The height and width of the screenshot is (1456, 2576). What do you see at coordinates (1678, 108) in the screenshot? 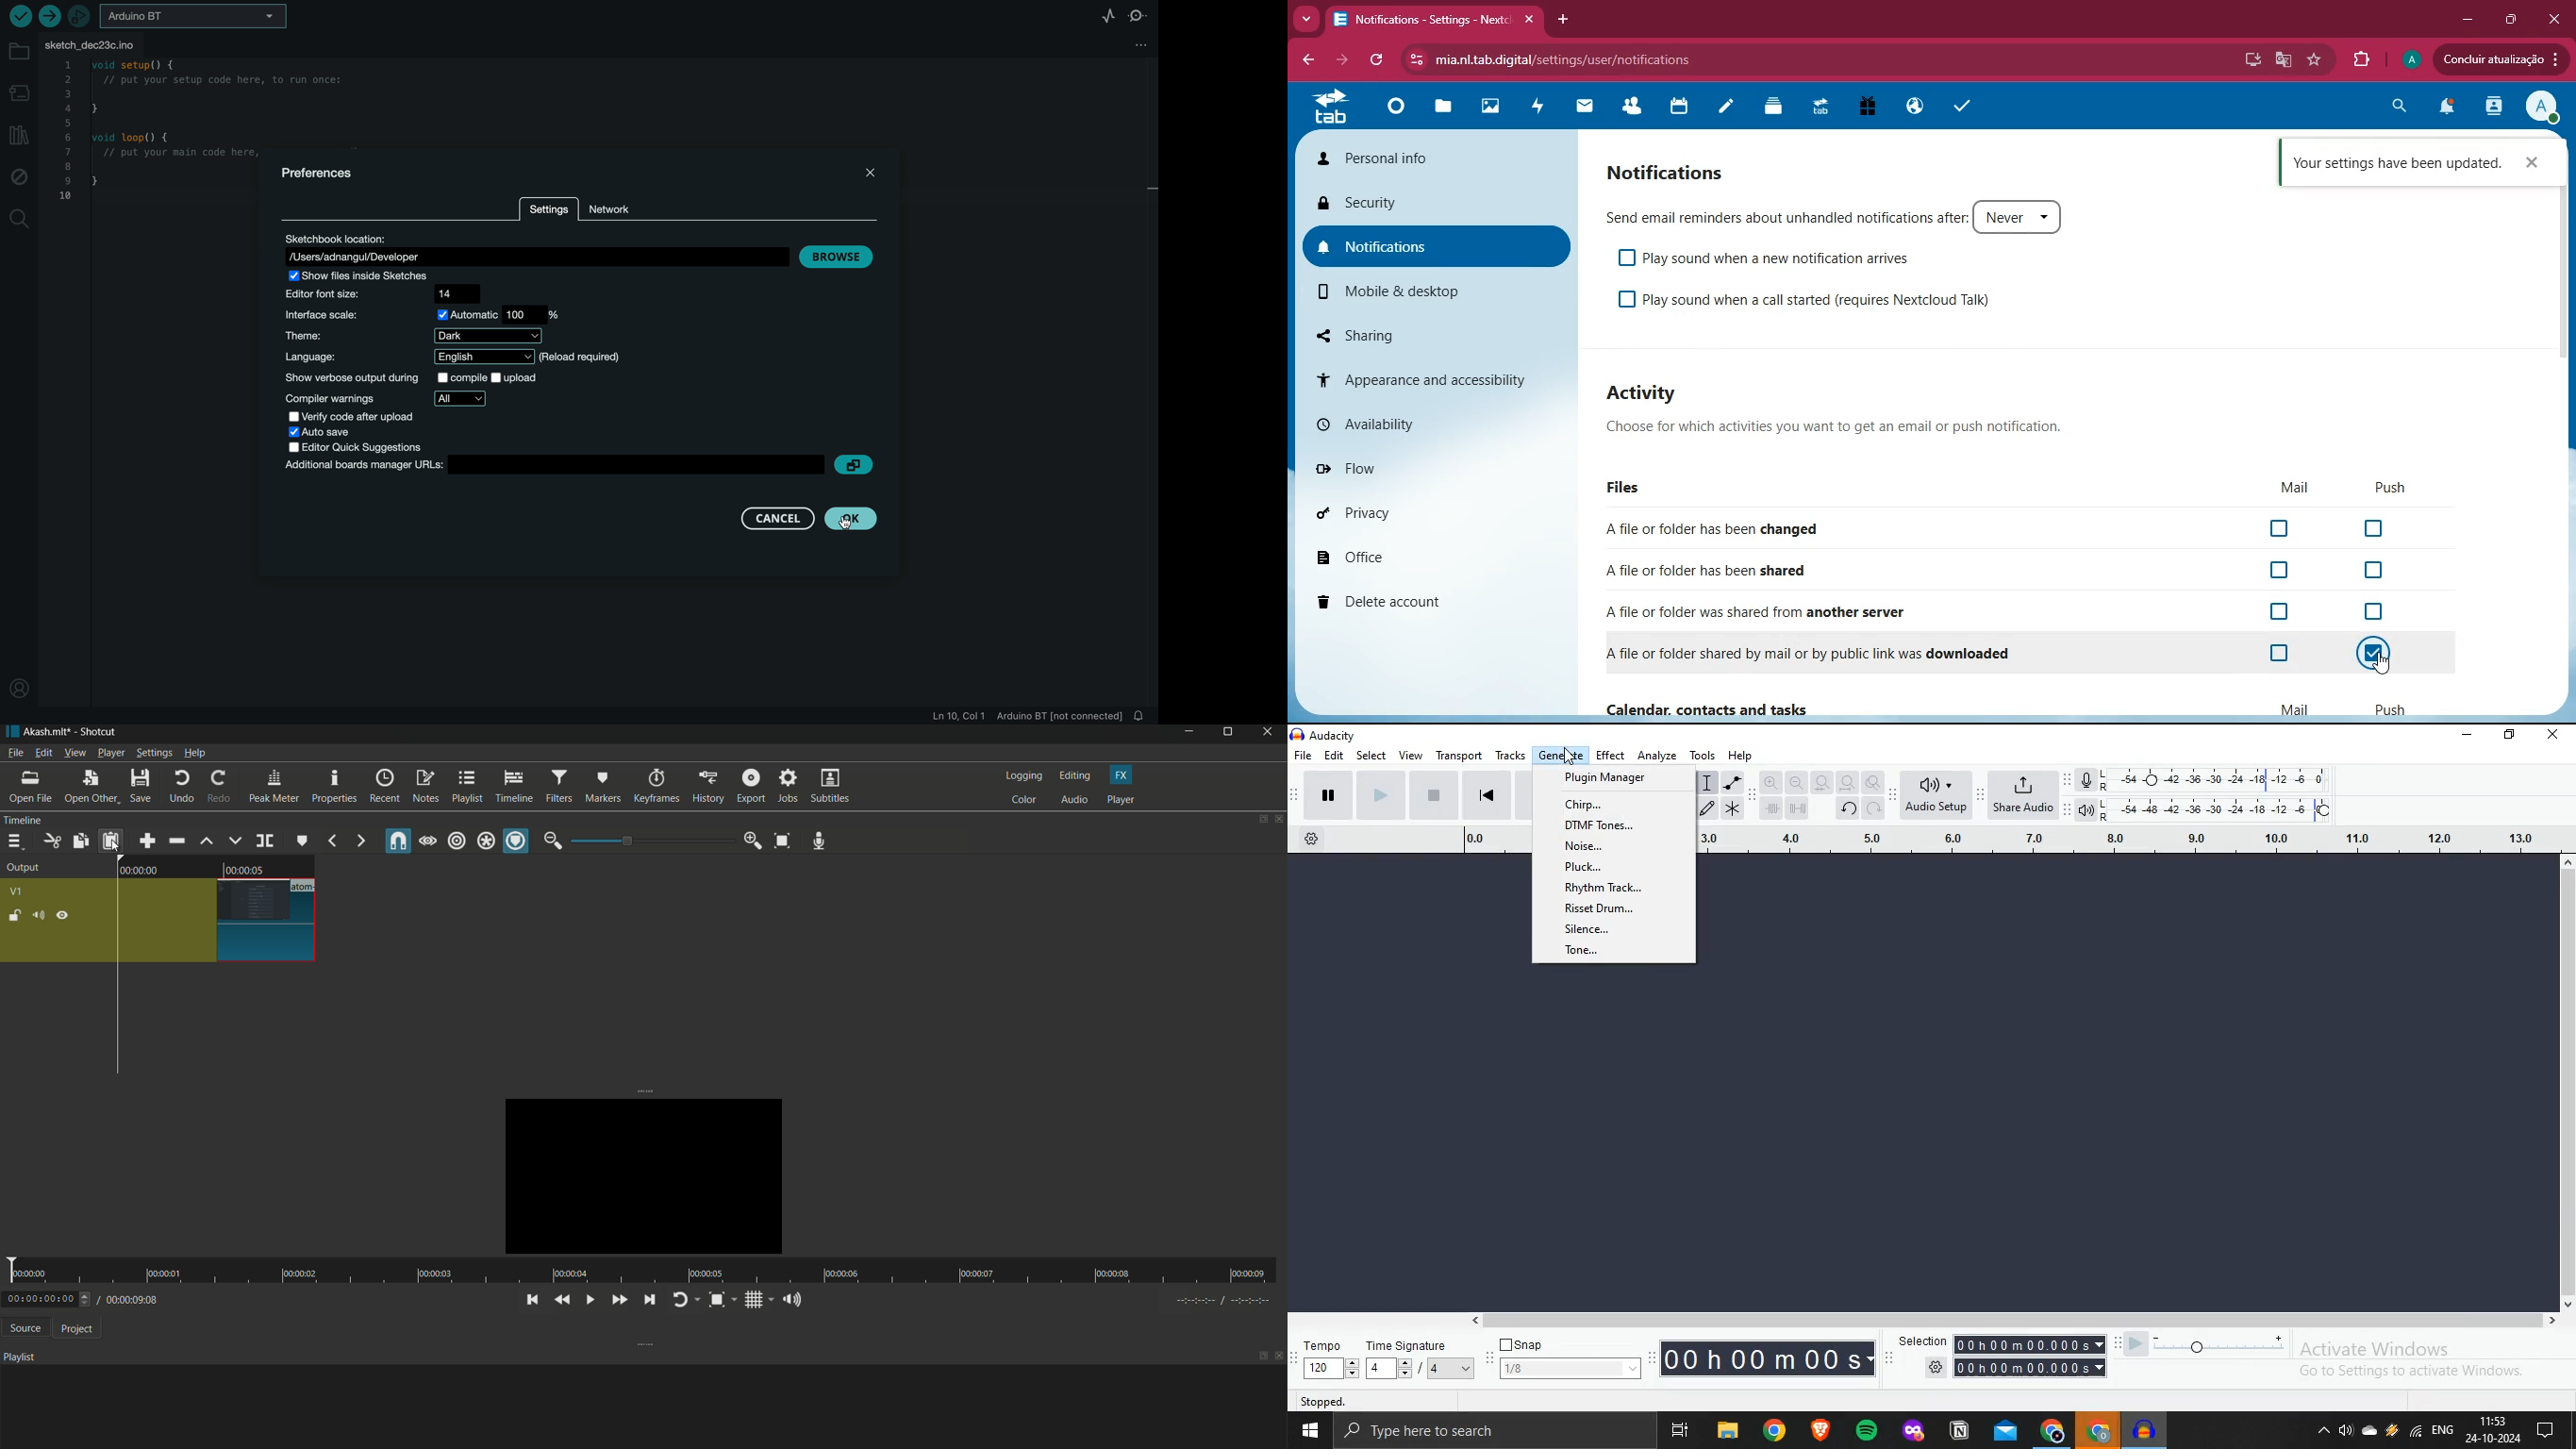
I see `calendar` at bounding box center [1678, 108].